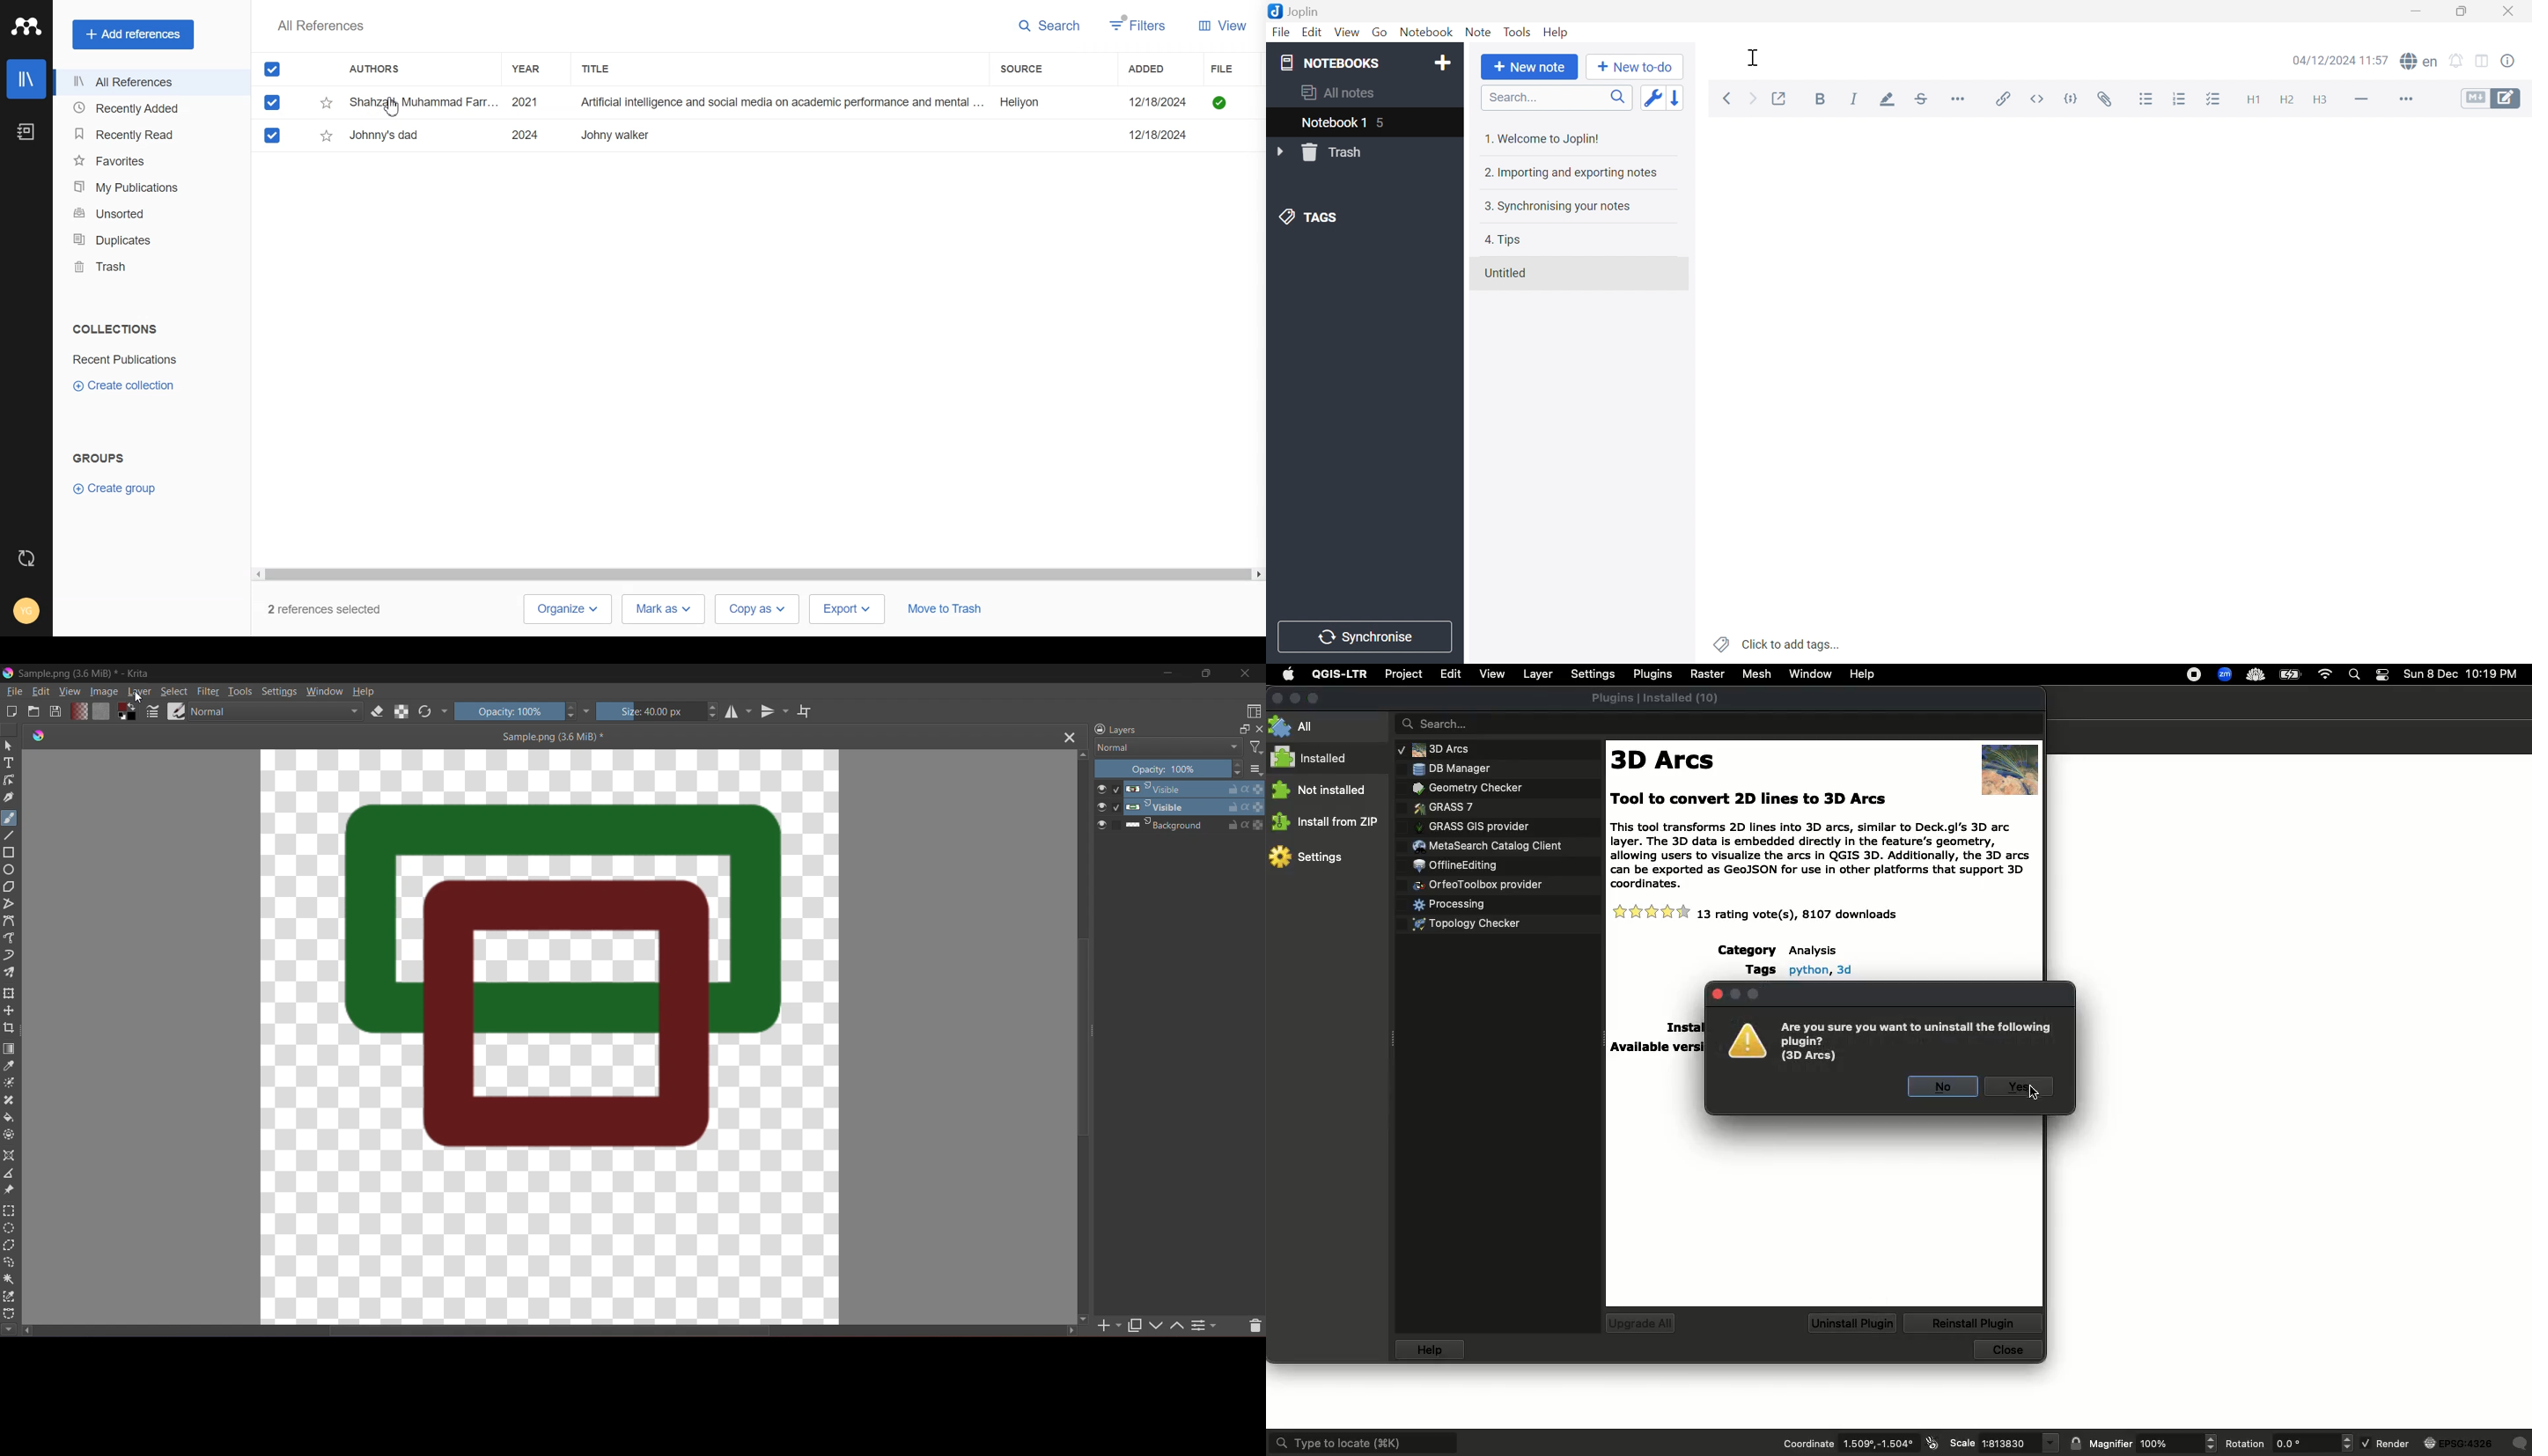  I want to click on Eraser, so click(378, 713).